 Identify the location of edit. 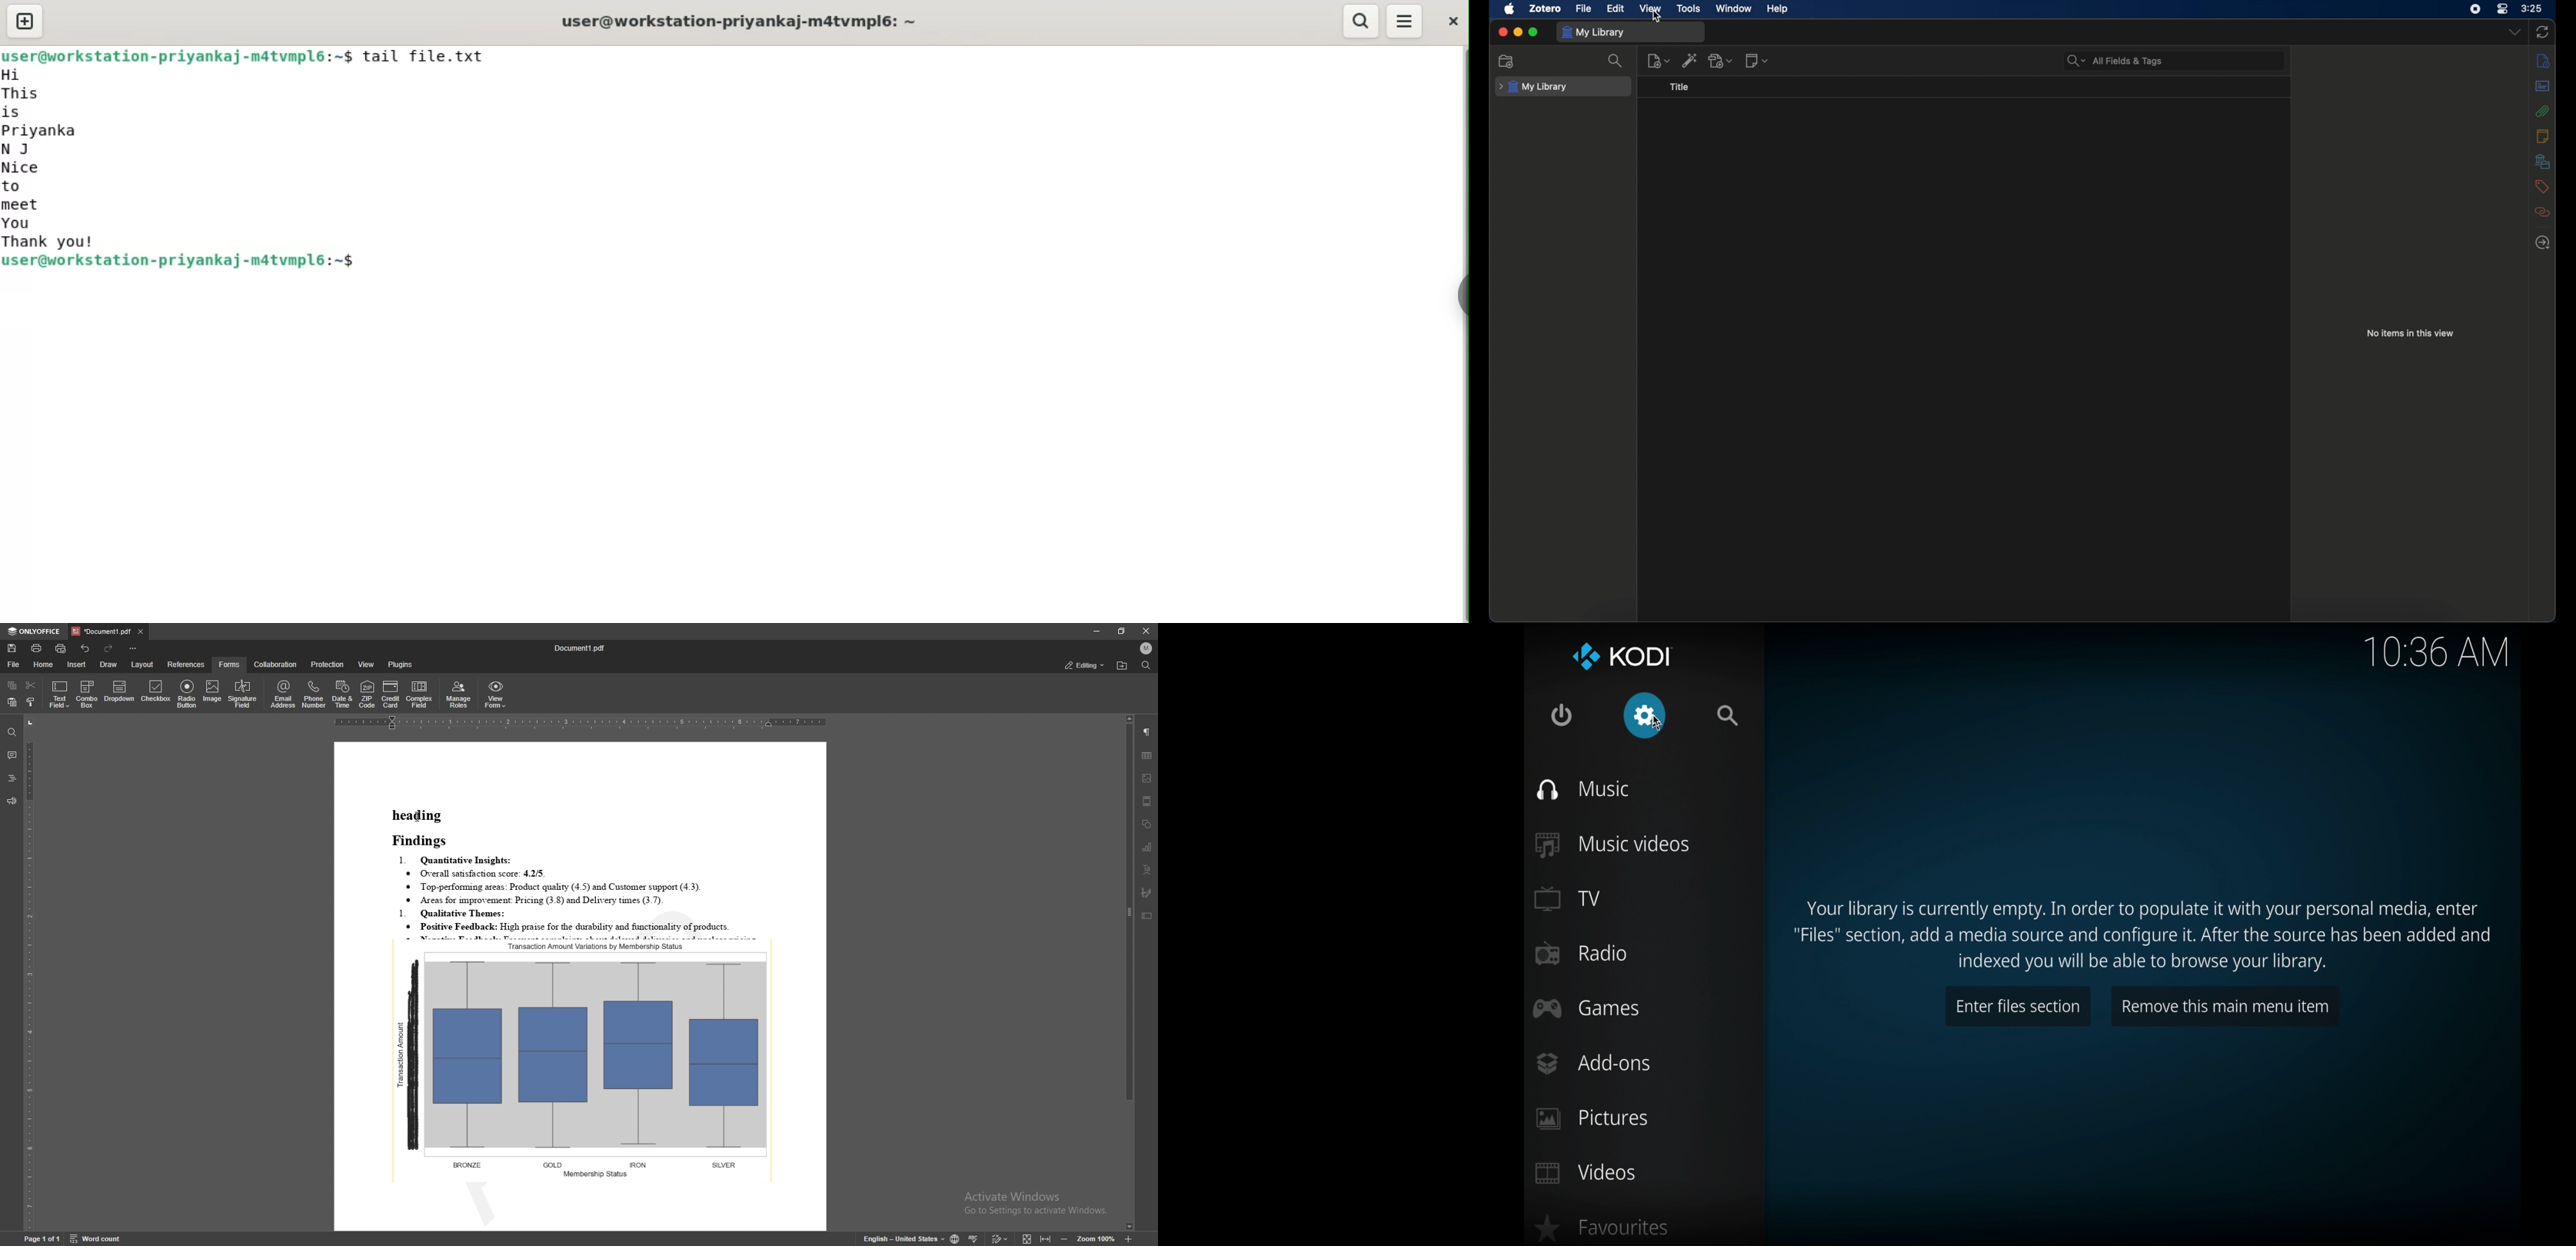
(1615, 8).